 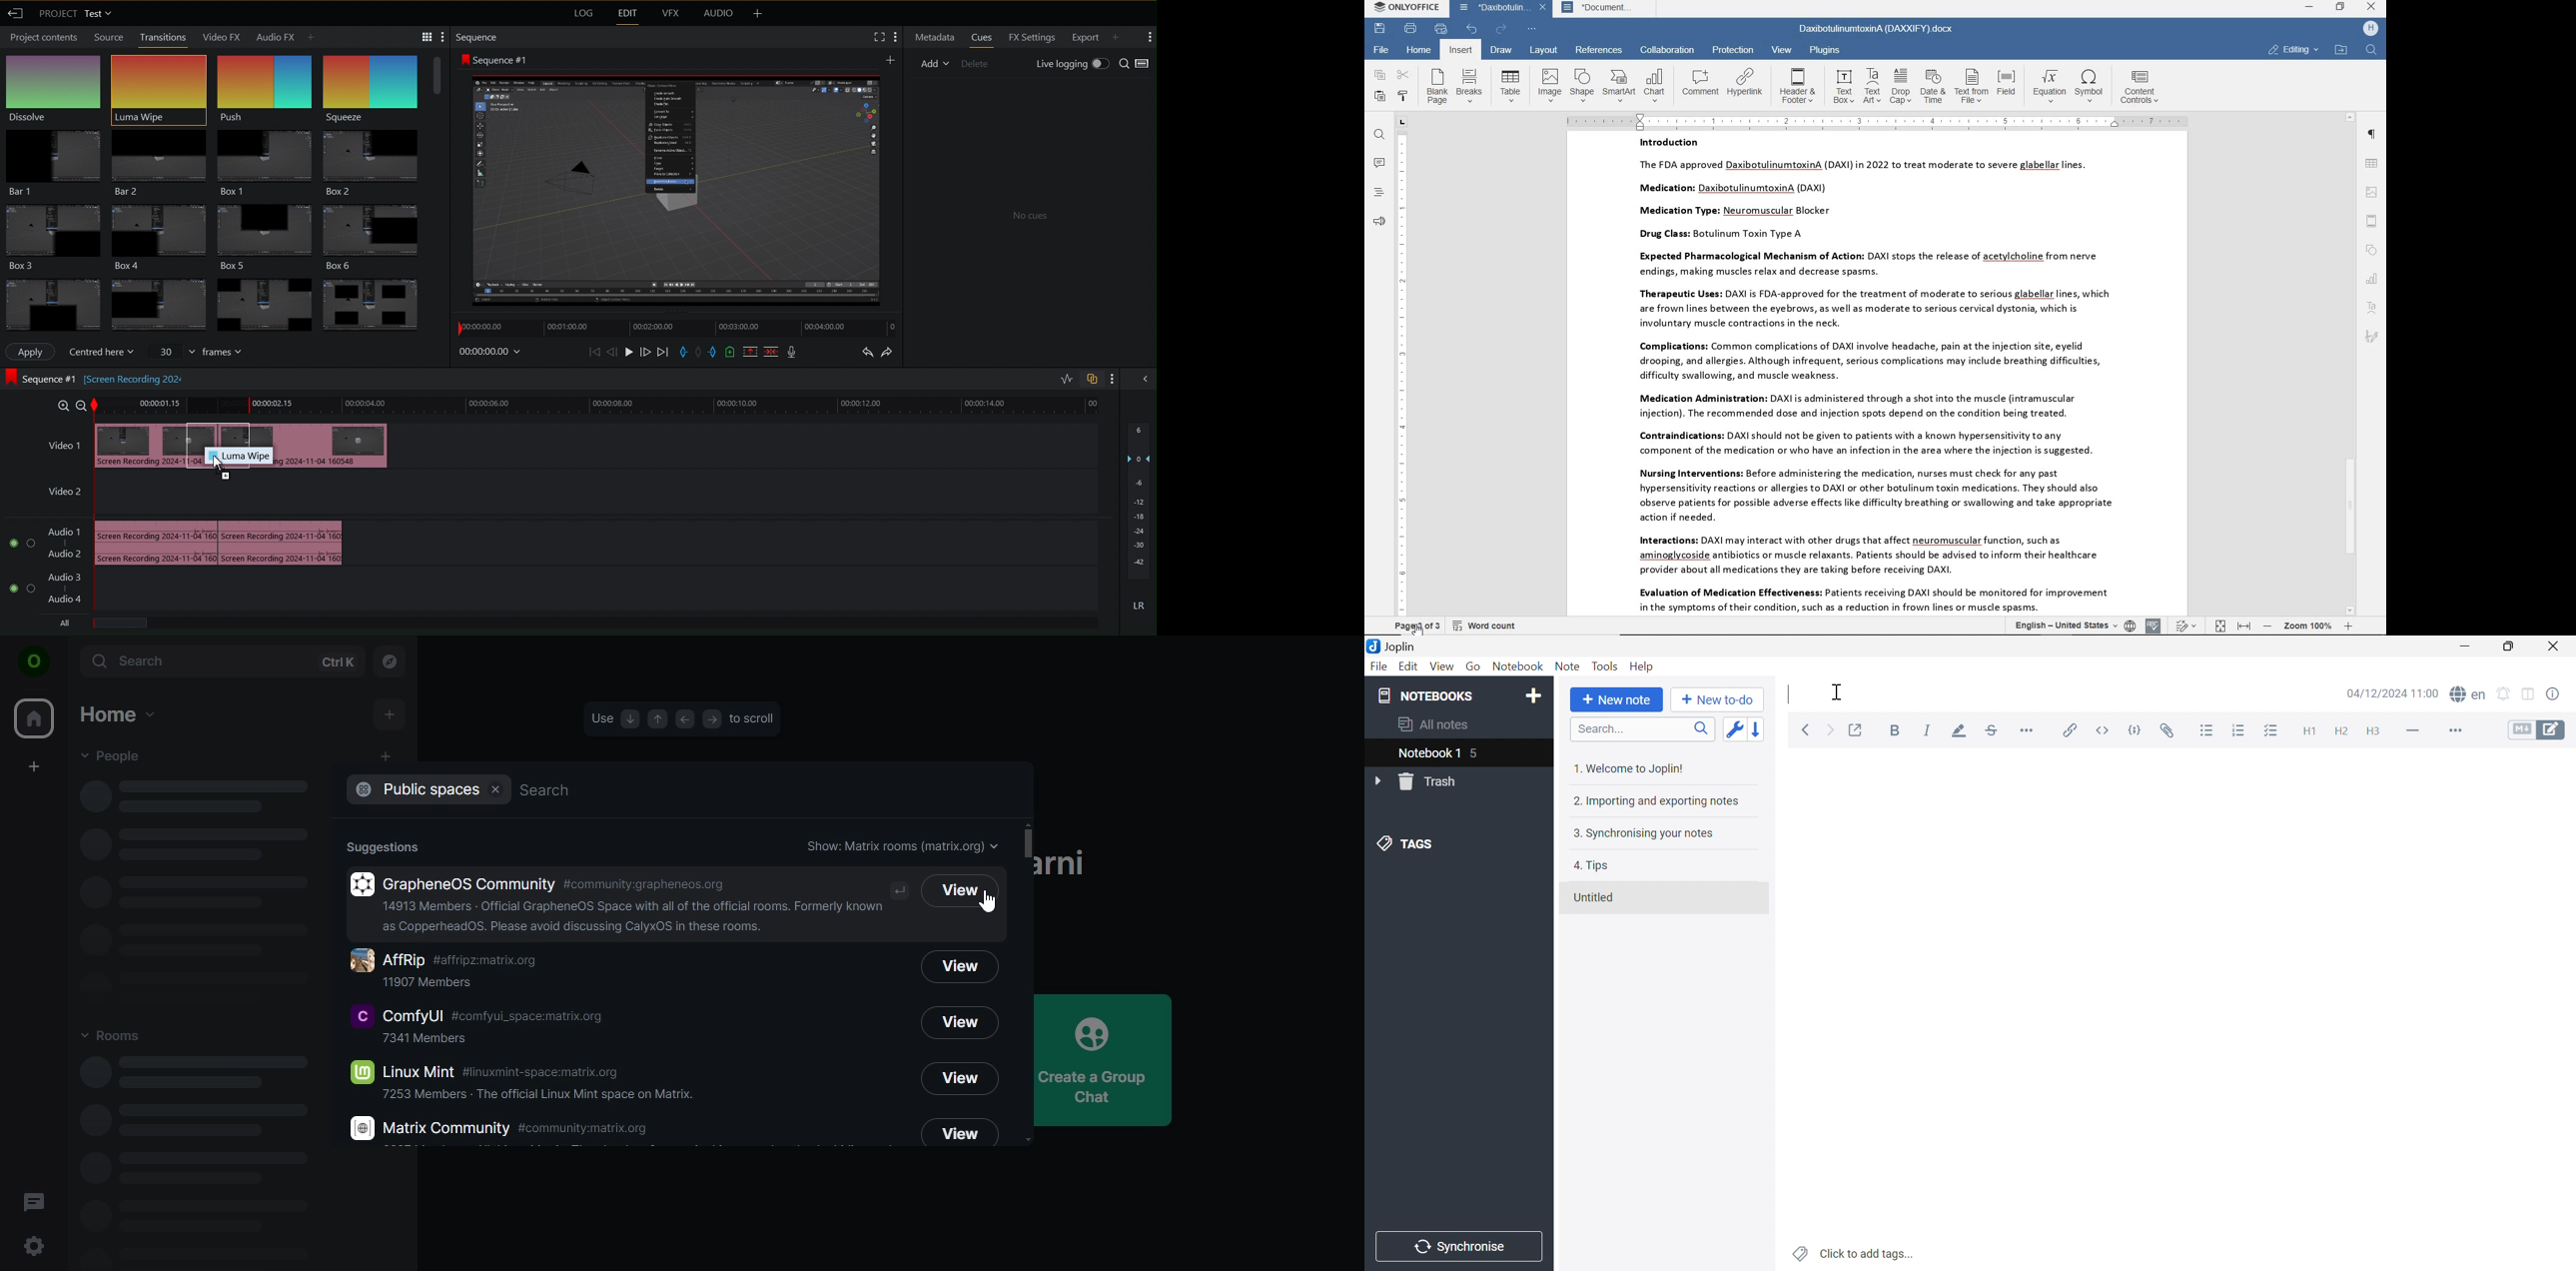 I want to click on paste, so click(x=1380, y=96).